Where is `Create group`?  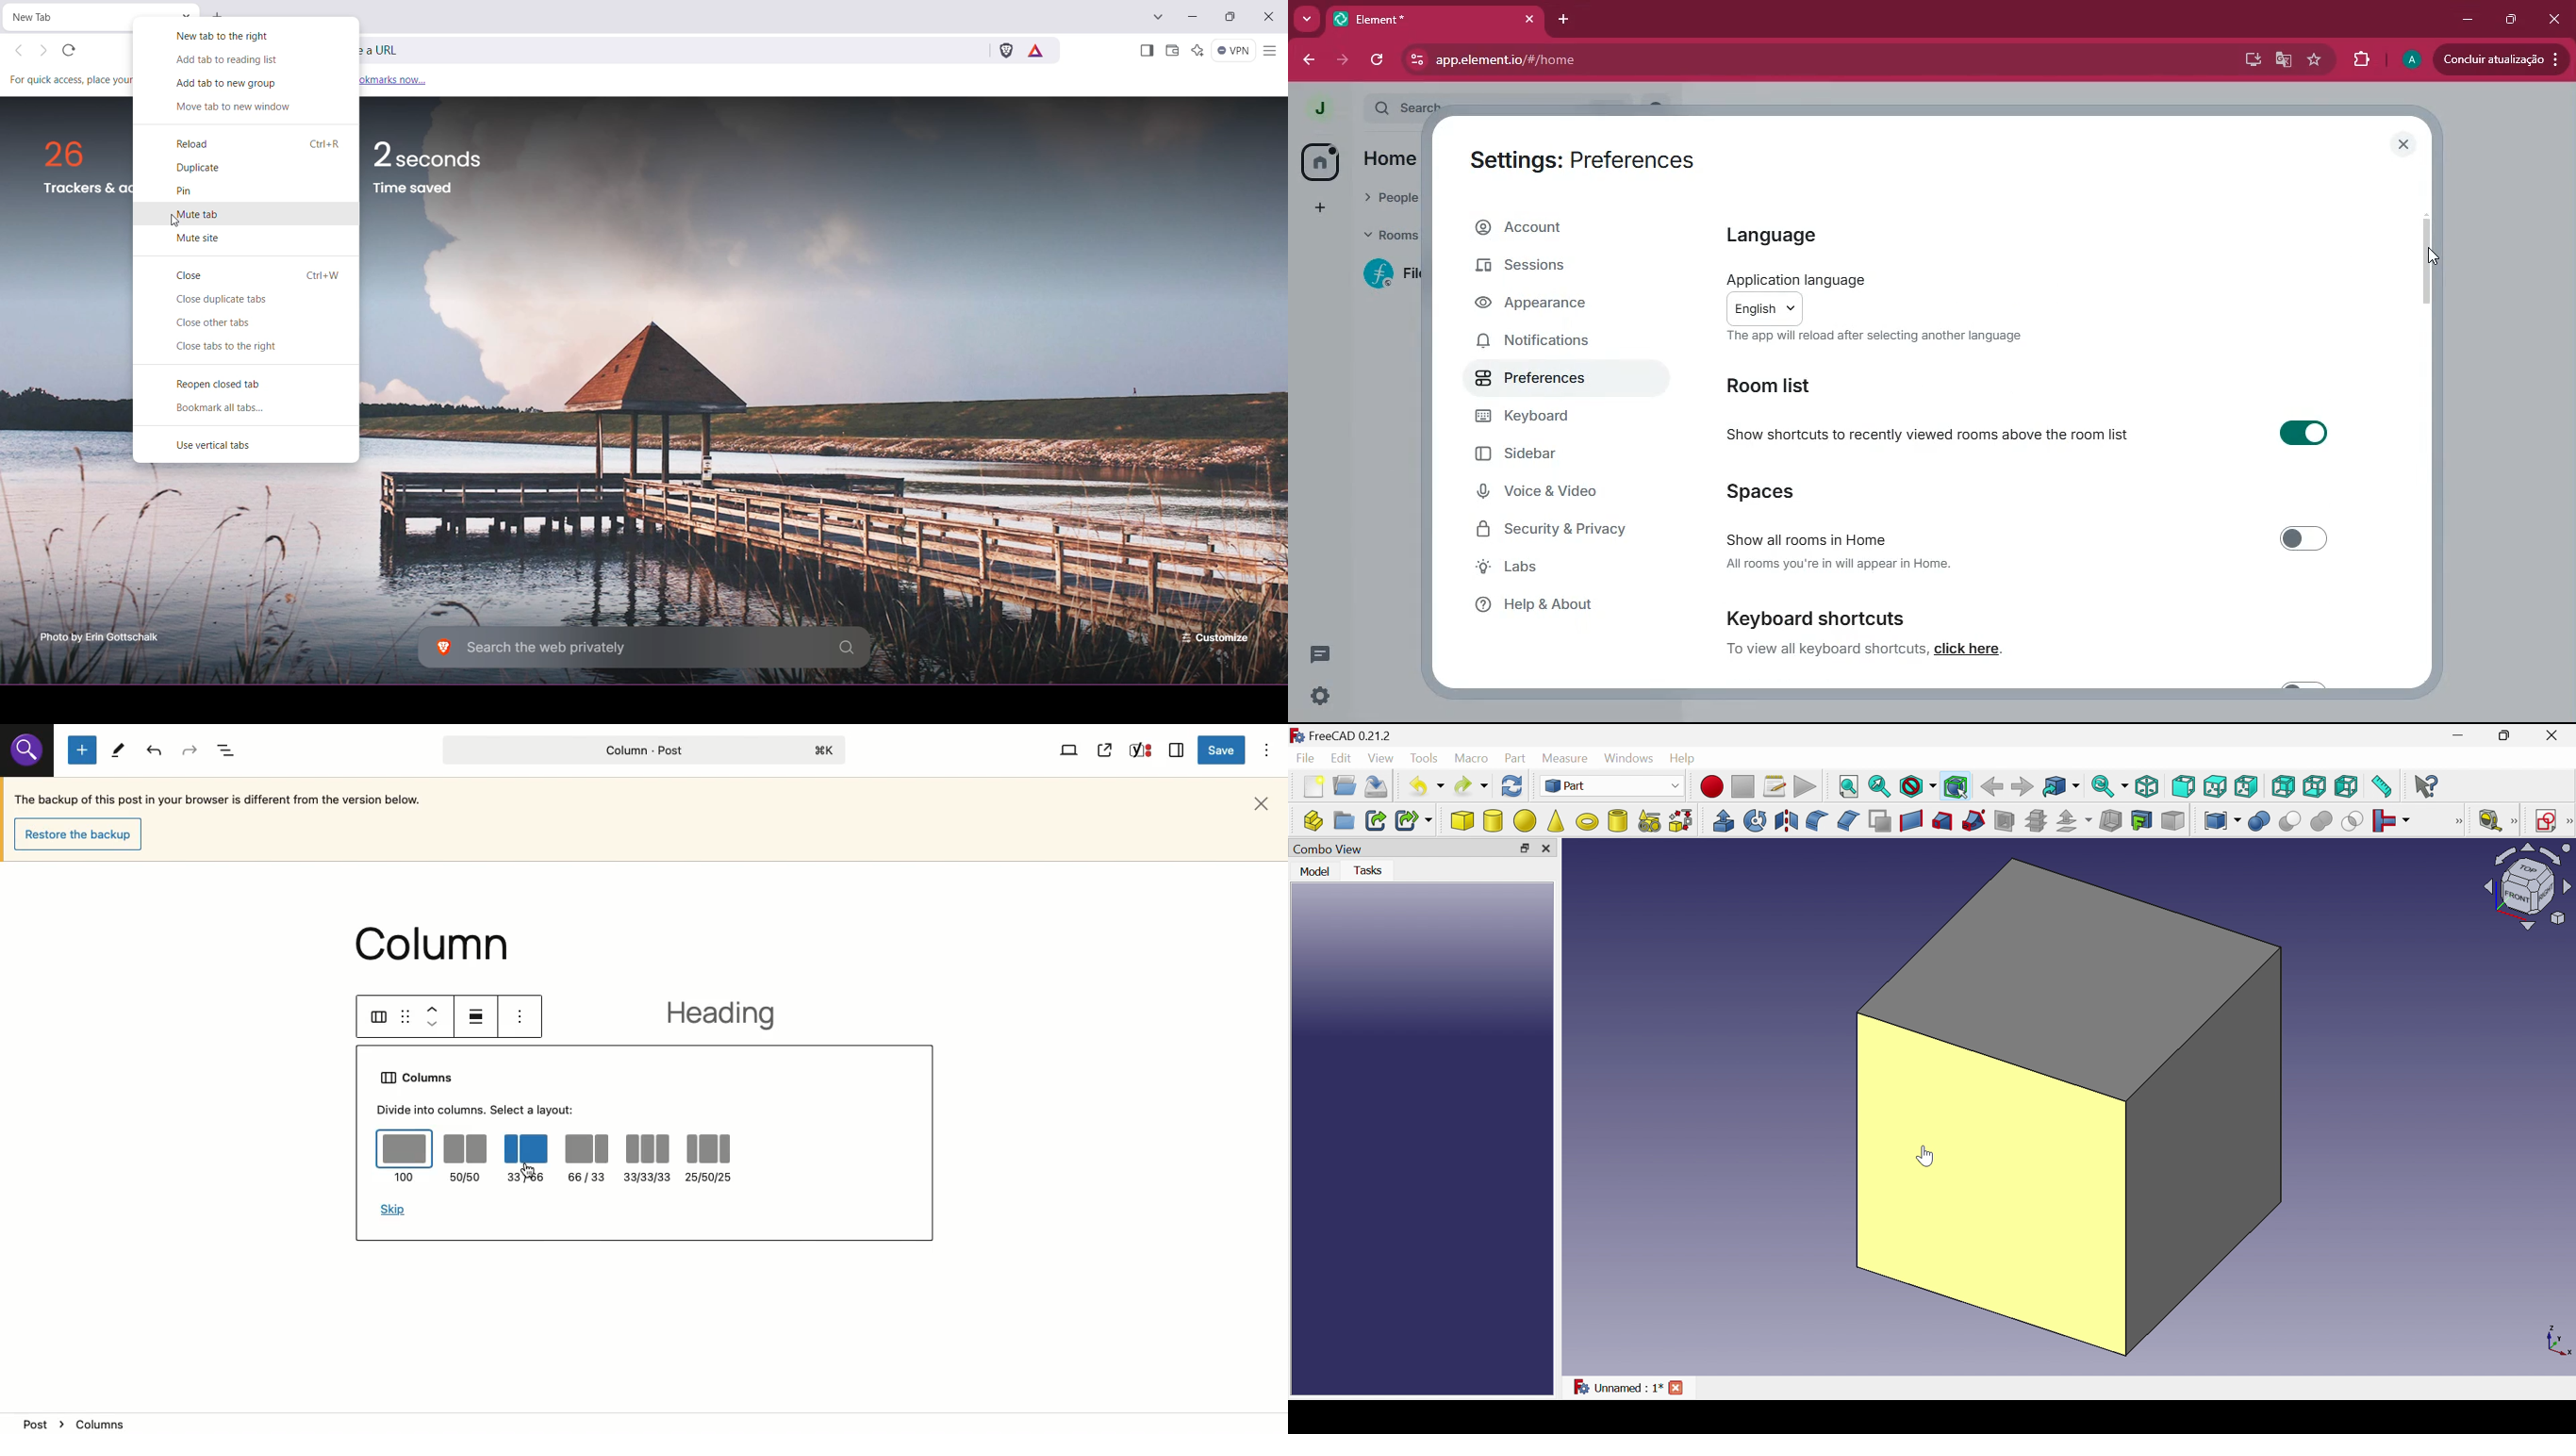 Create group is located at coordinates (1344, 821).